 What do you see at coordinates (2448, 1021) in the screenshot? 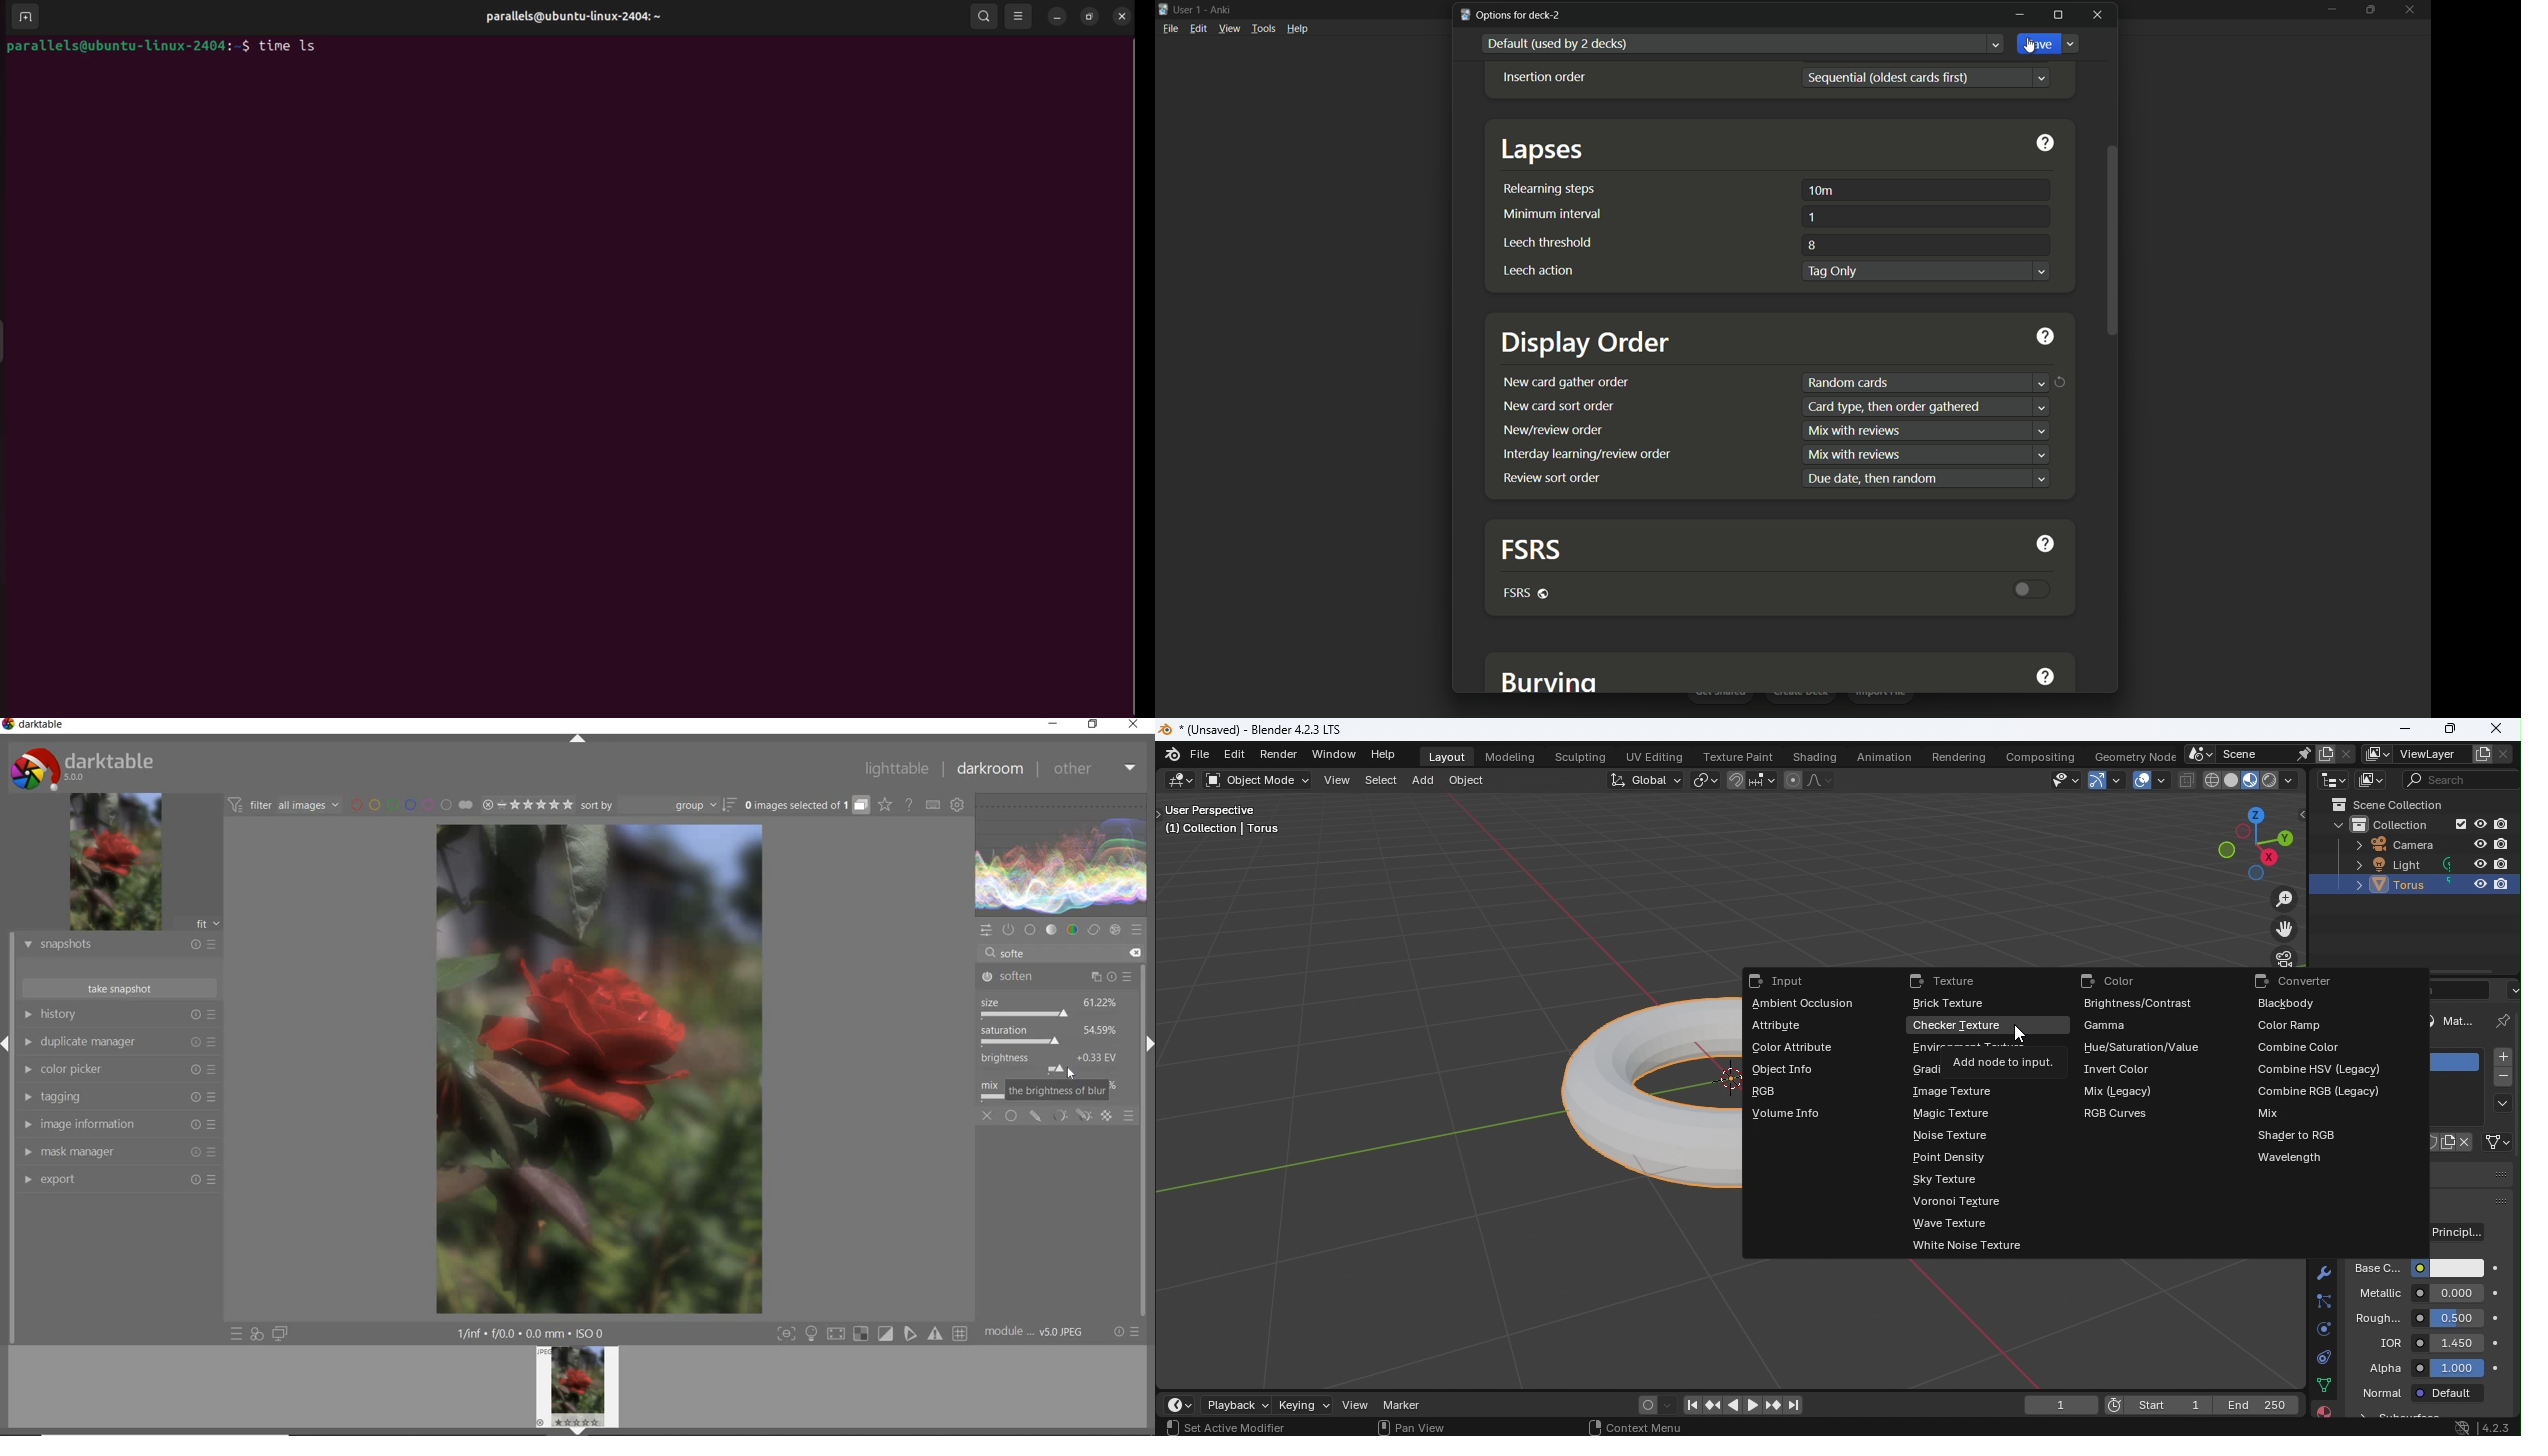
I see `Material` at bounding box center [2448, 1021].